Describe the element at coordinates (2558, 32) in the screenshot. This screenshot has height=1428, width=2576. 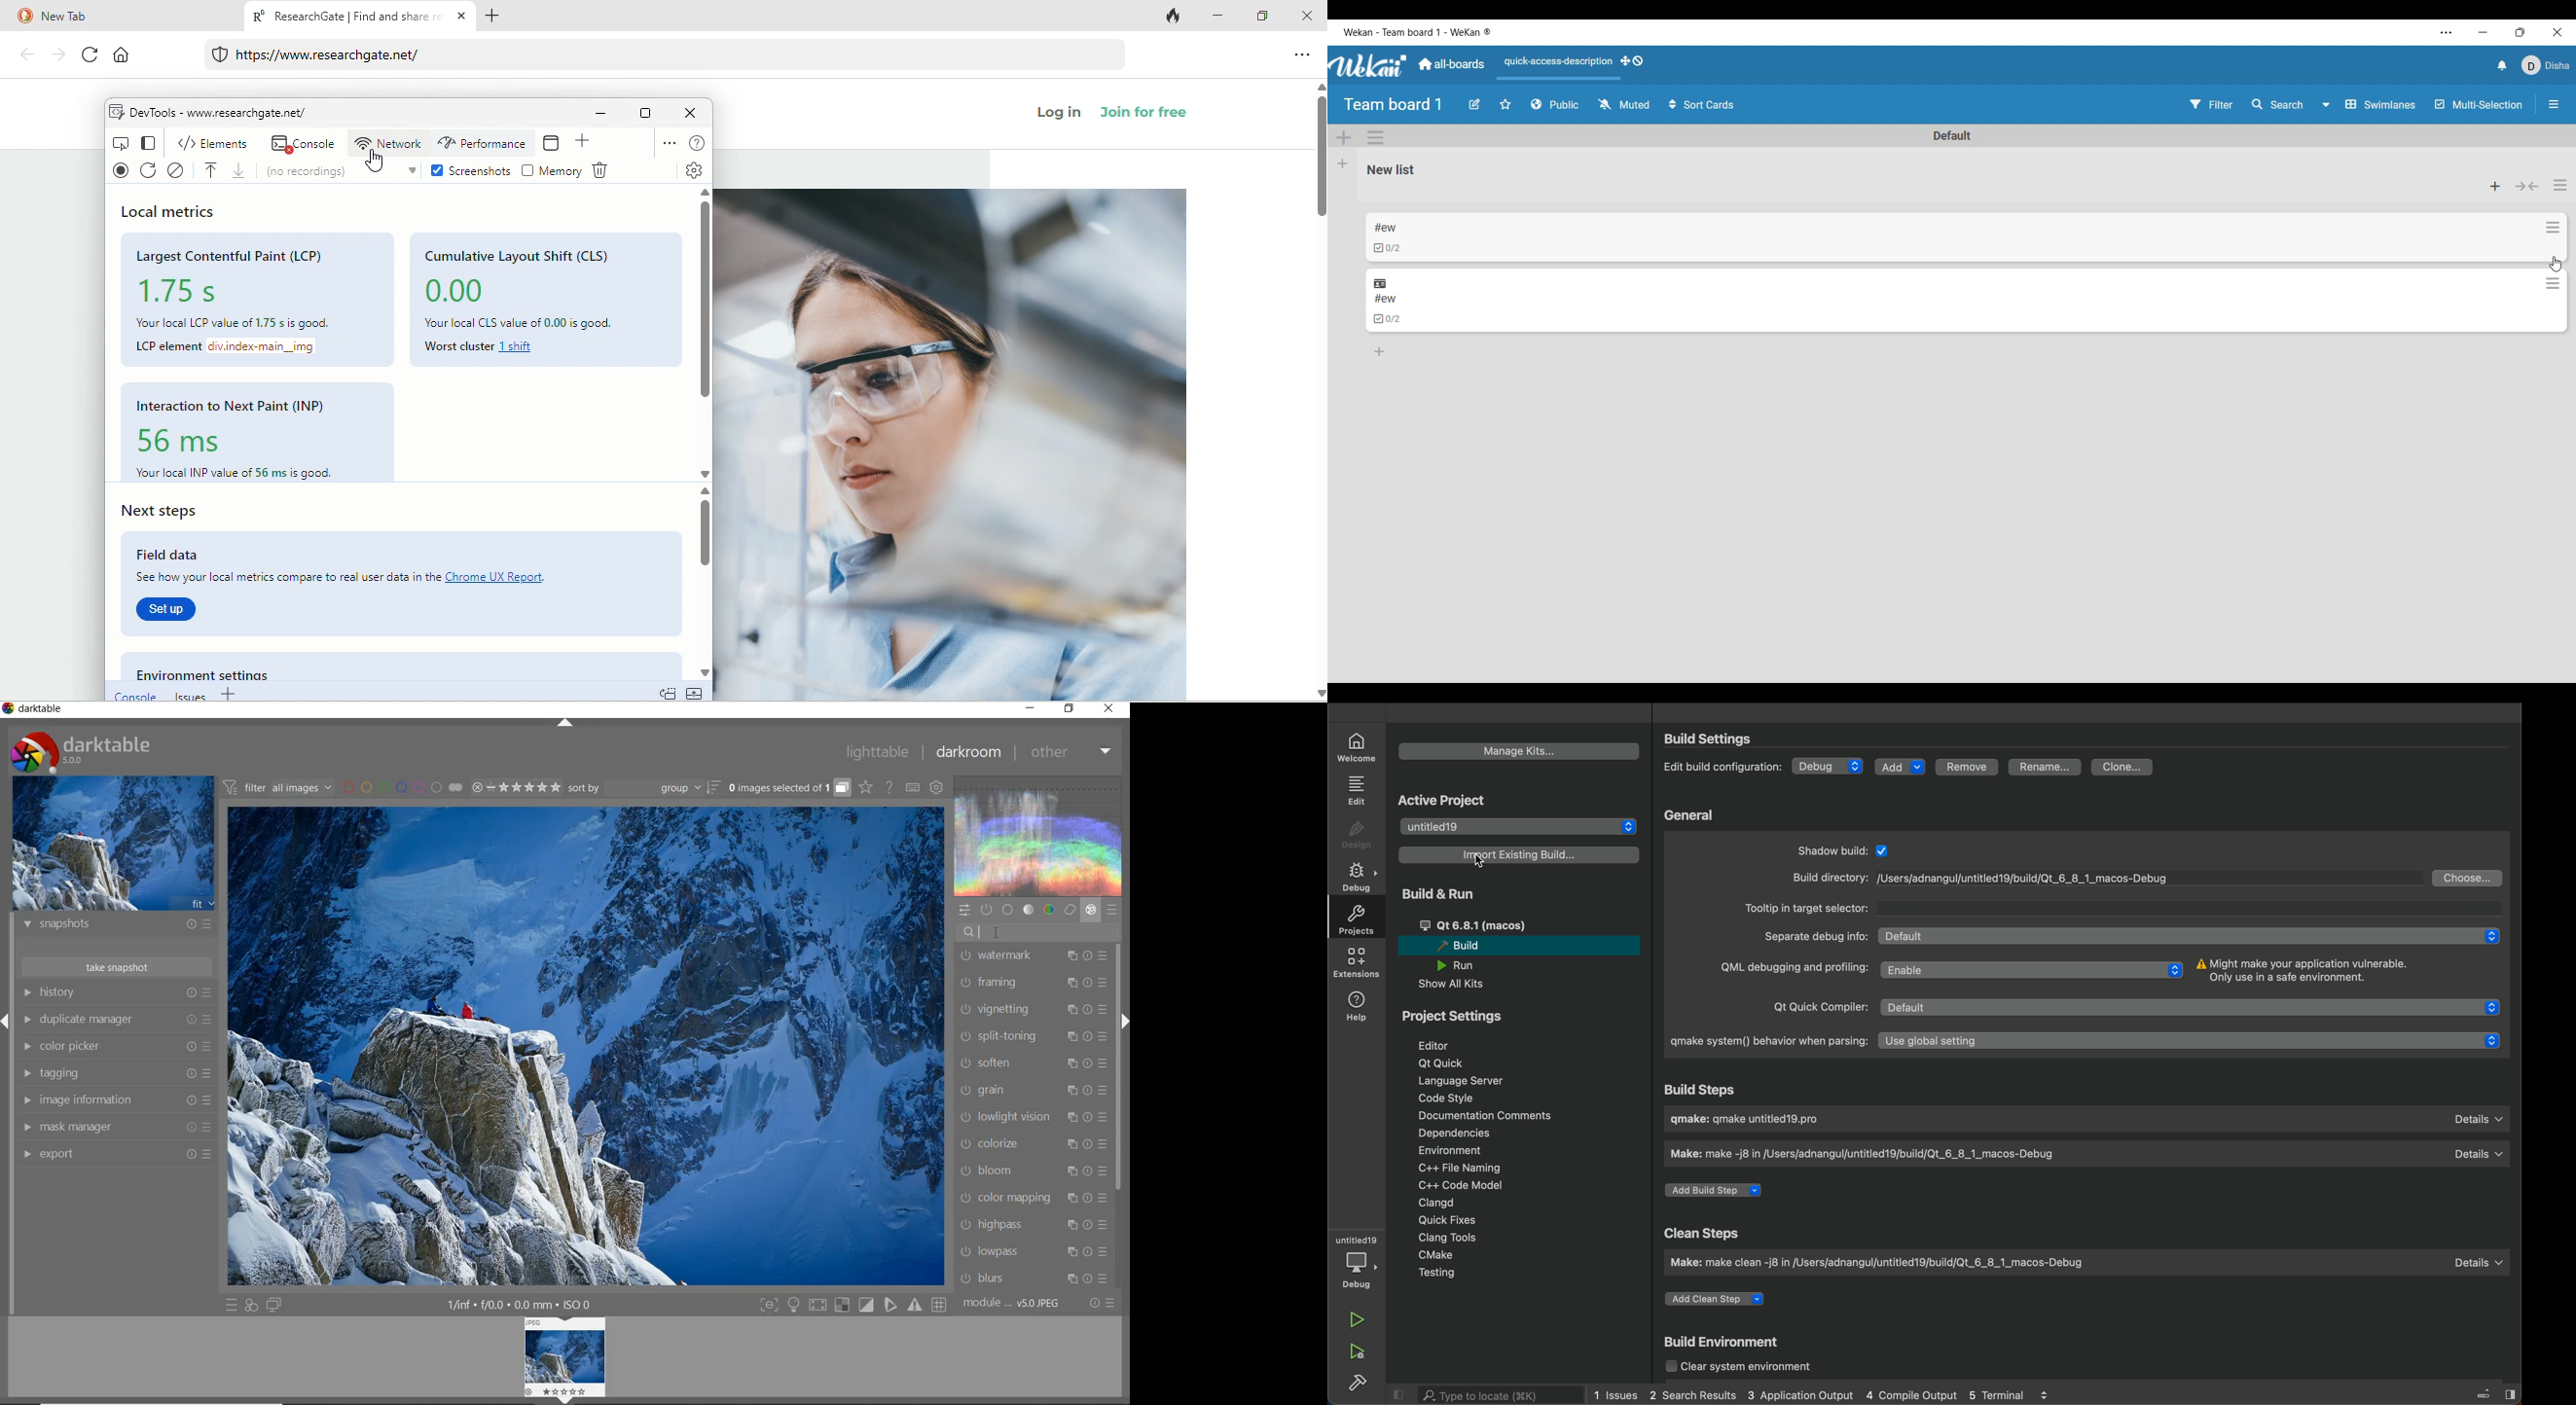
I see `Close interface` at that location.